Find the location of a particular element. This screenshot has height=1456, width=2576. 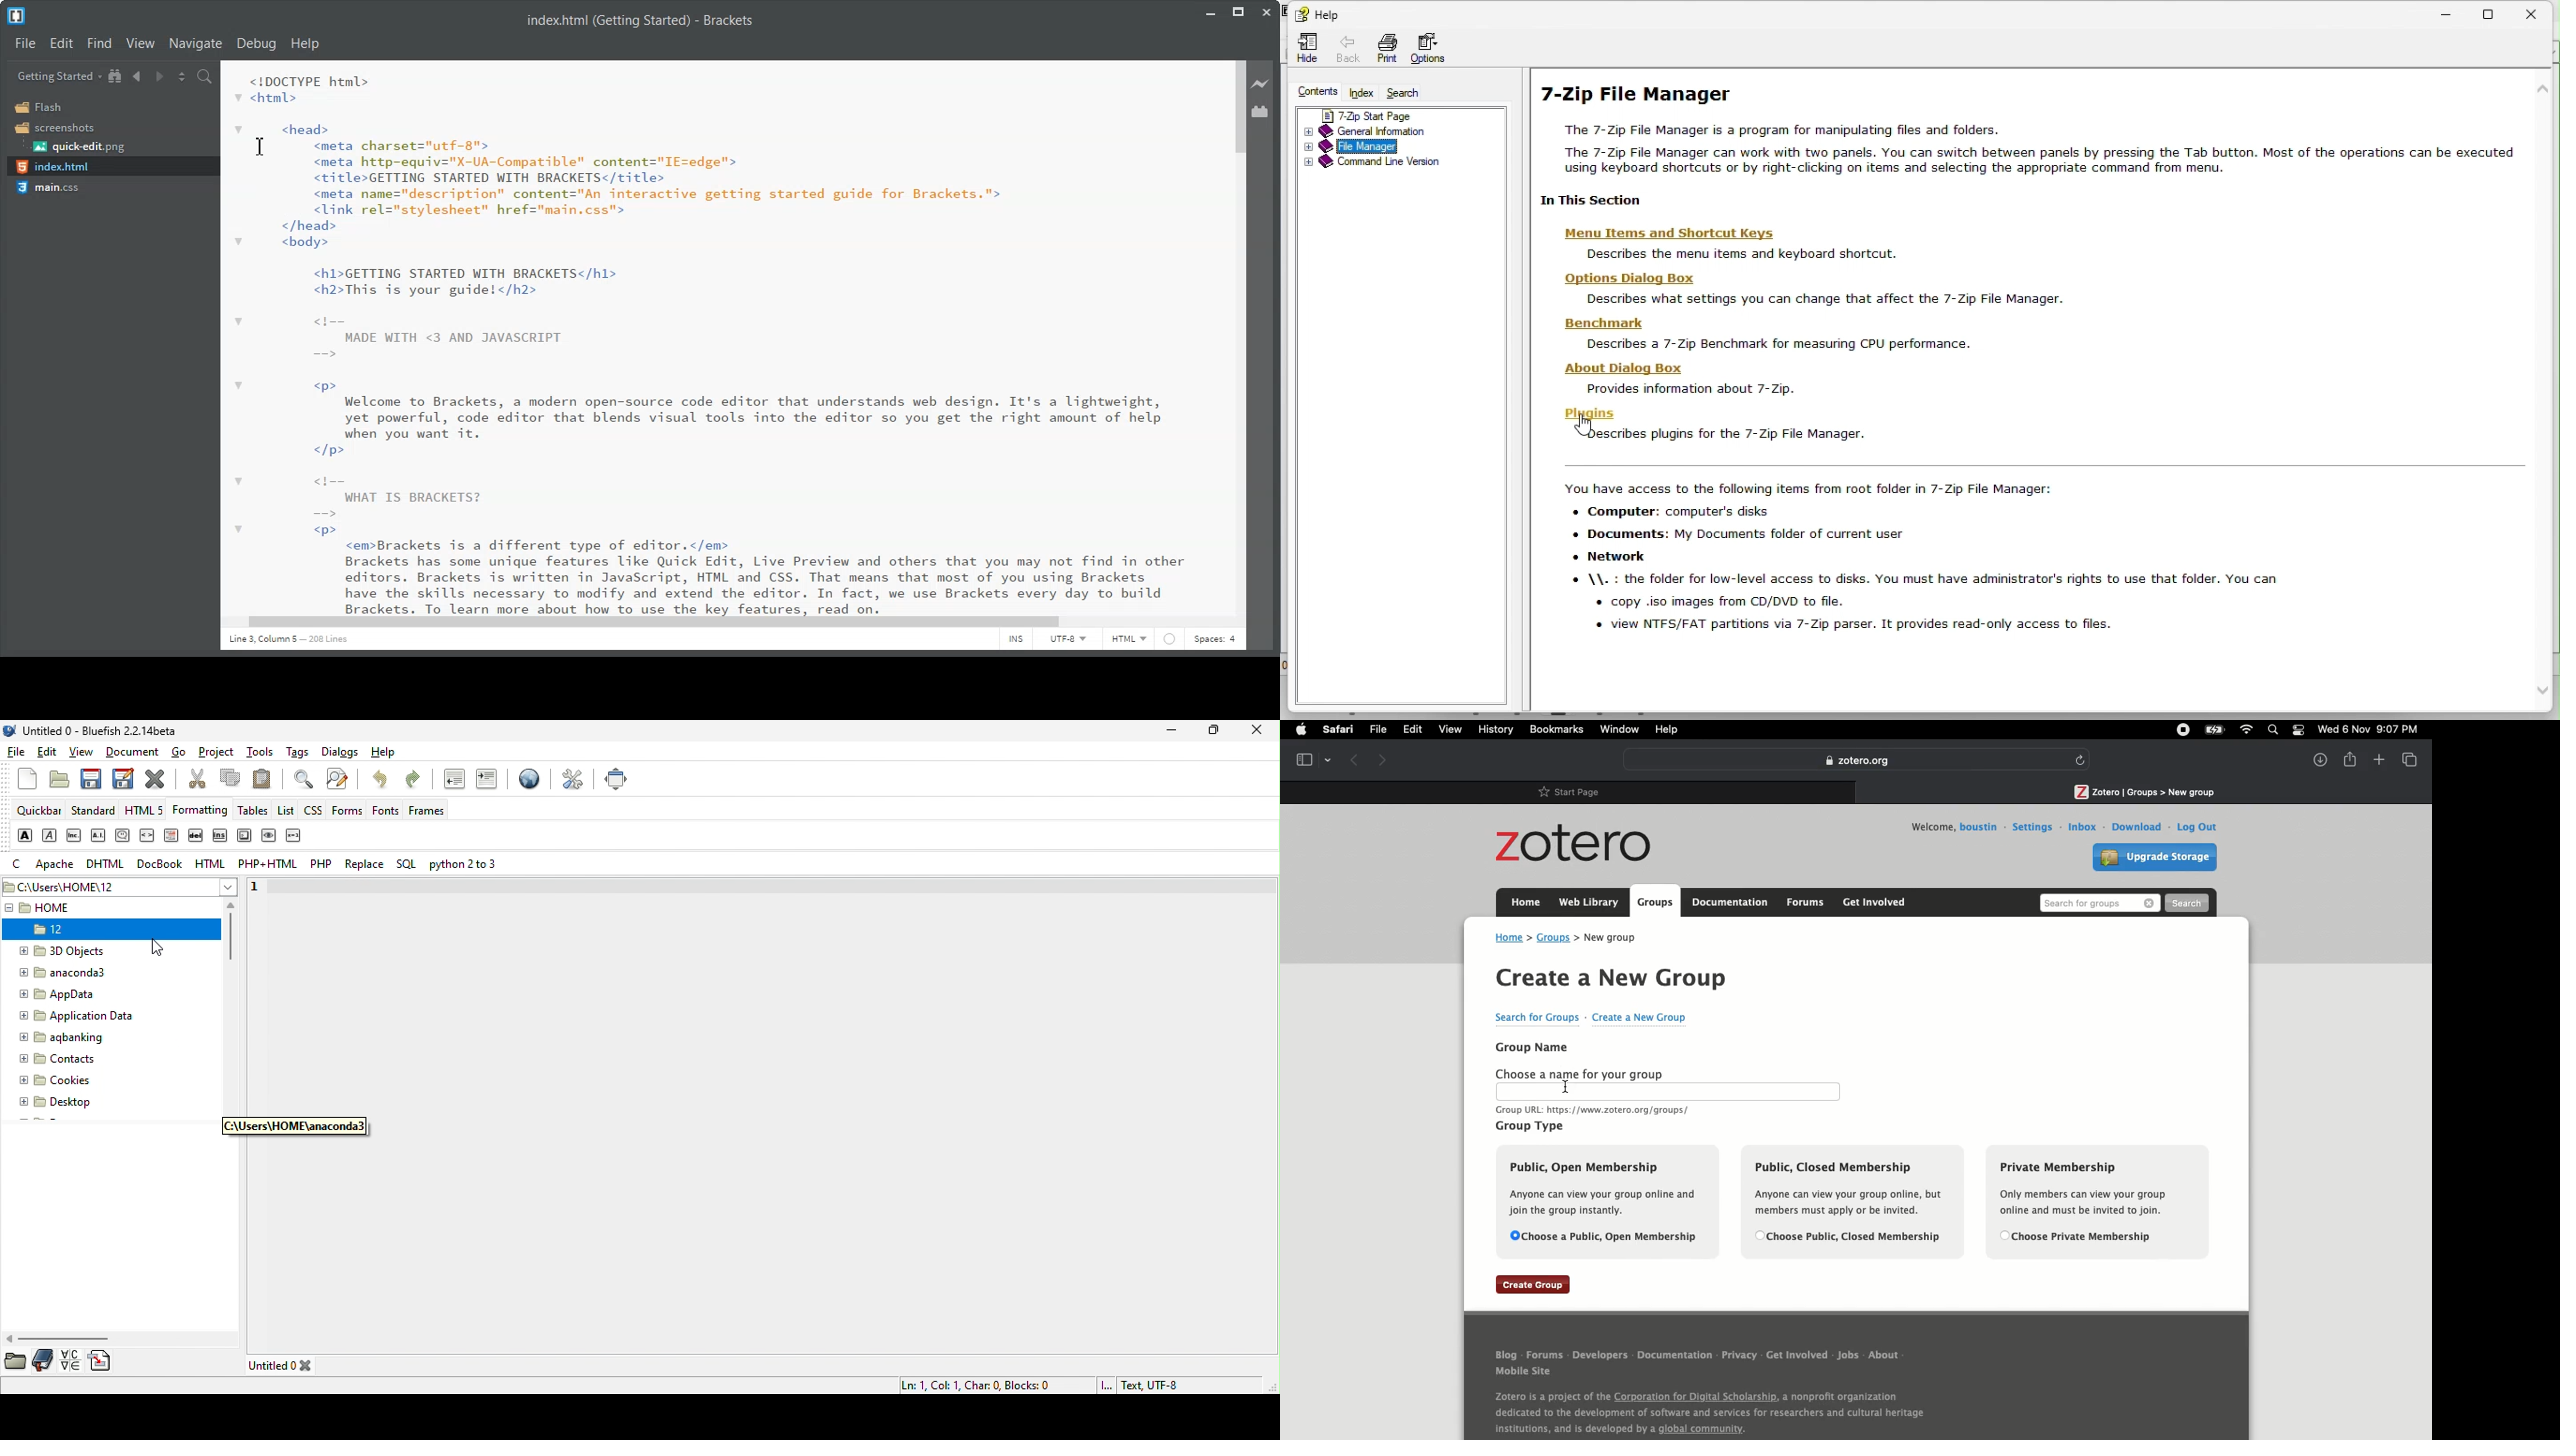

Contents is located at coordinates (1318, 93).